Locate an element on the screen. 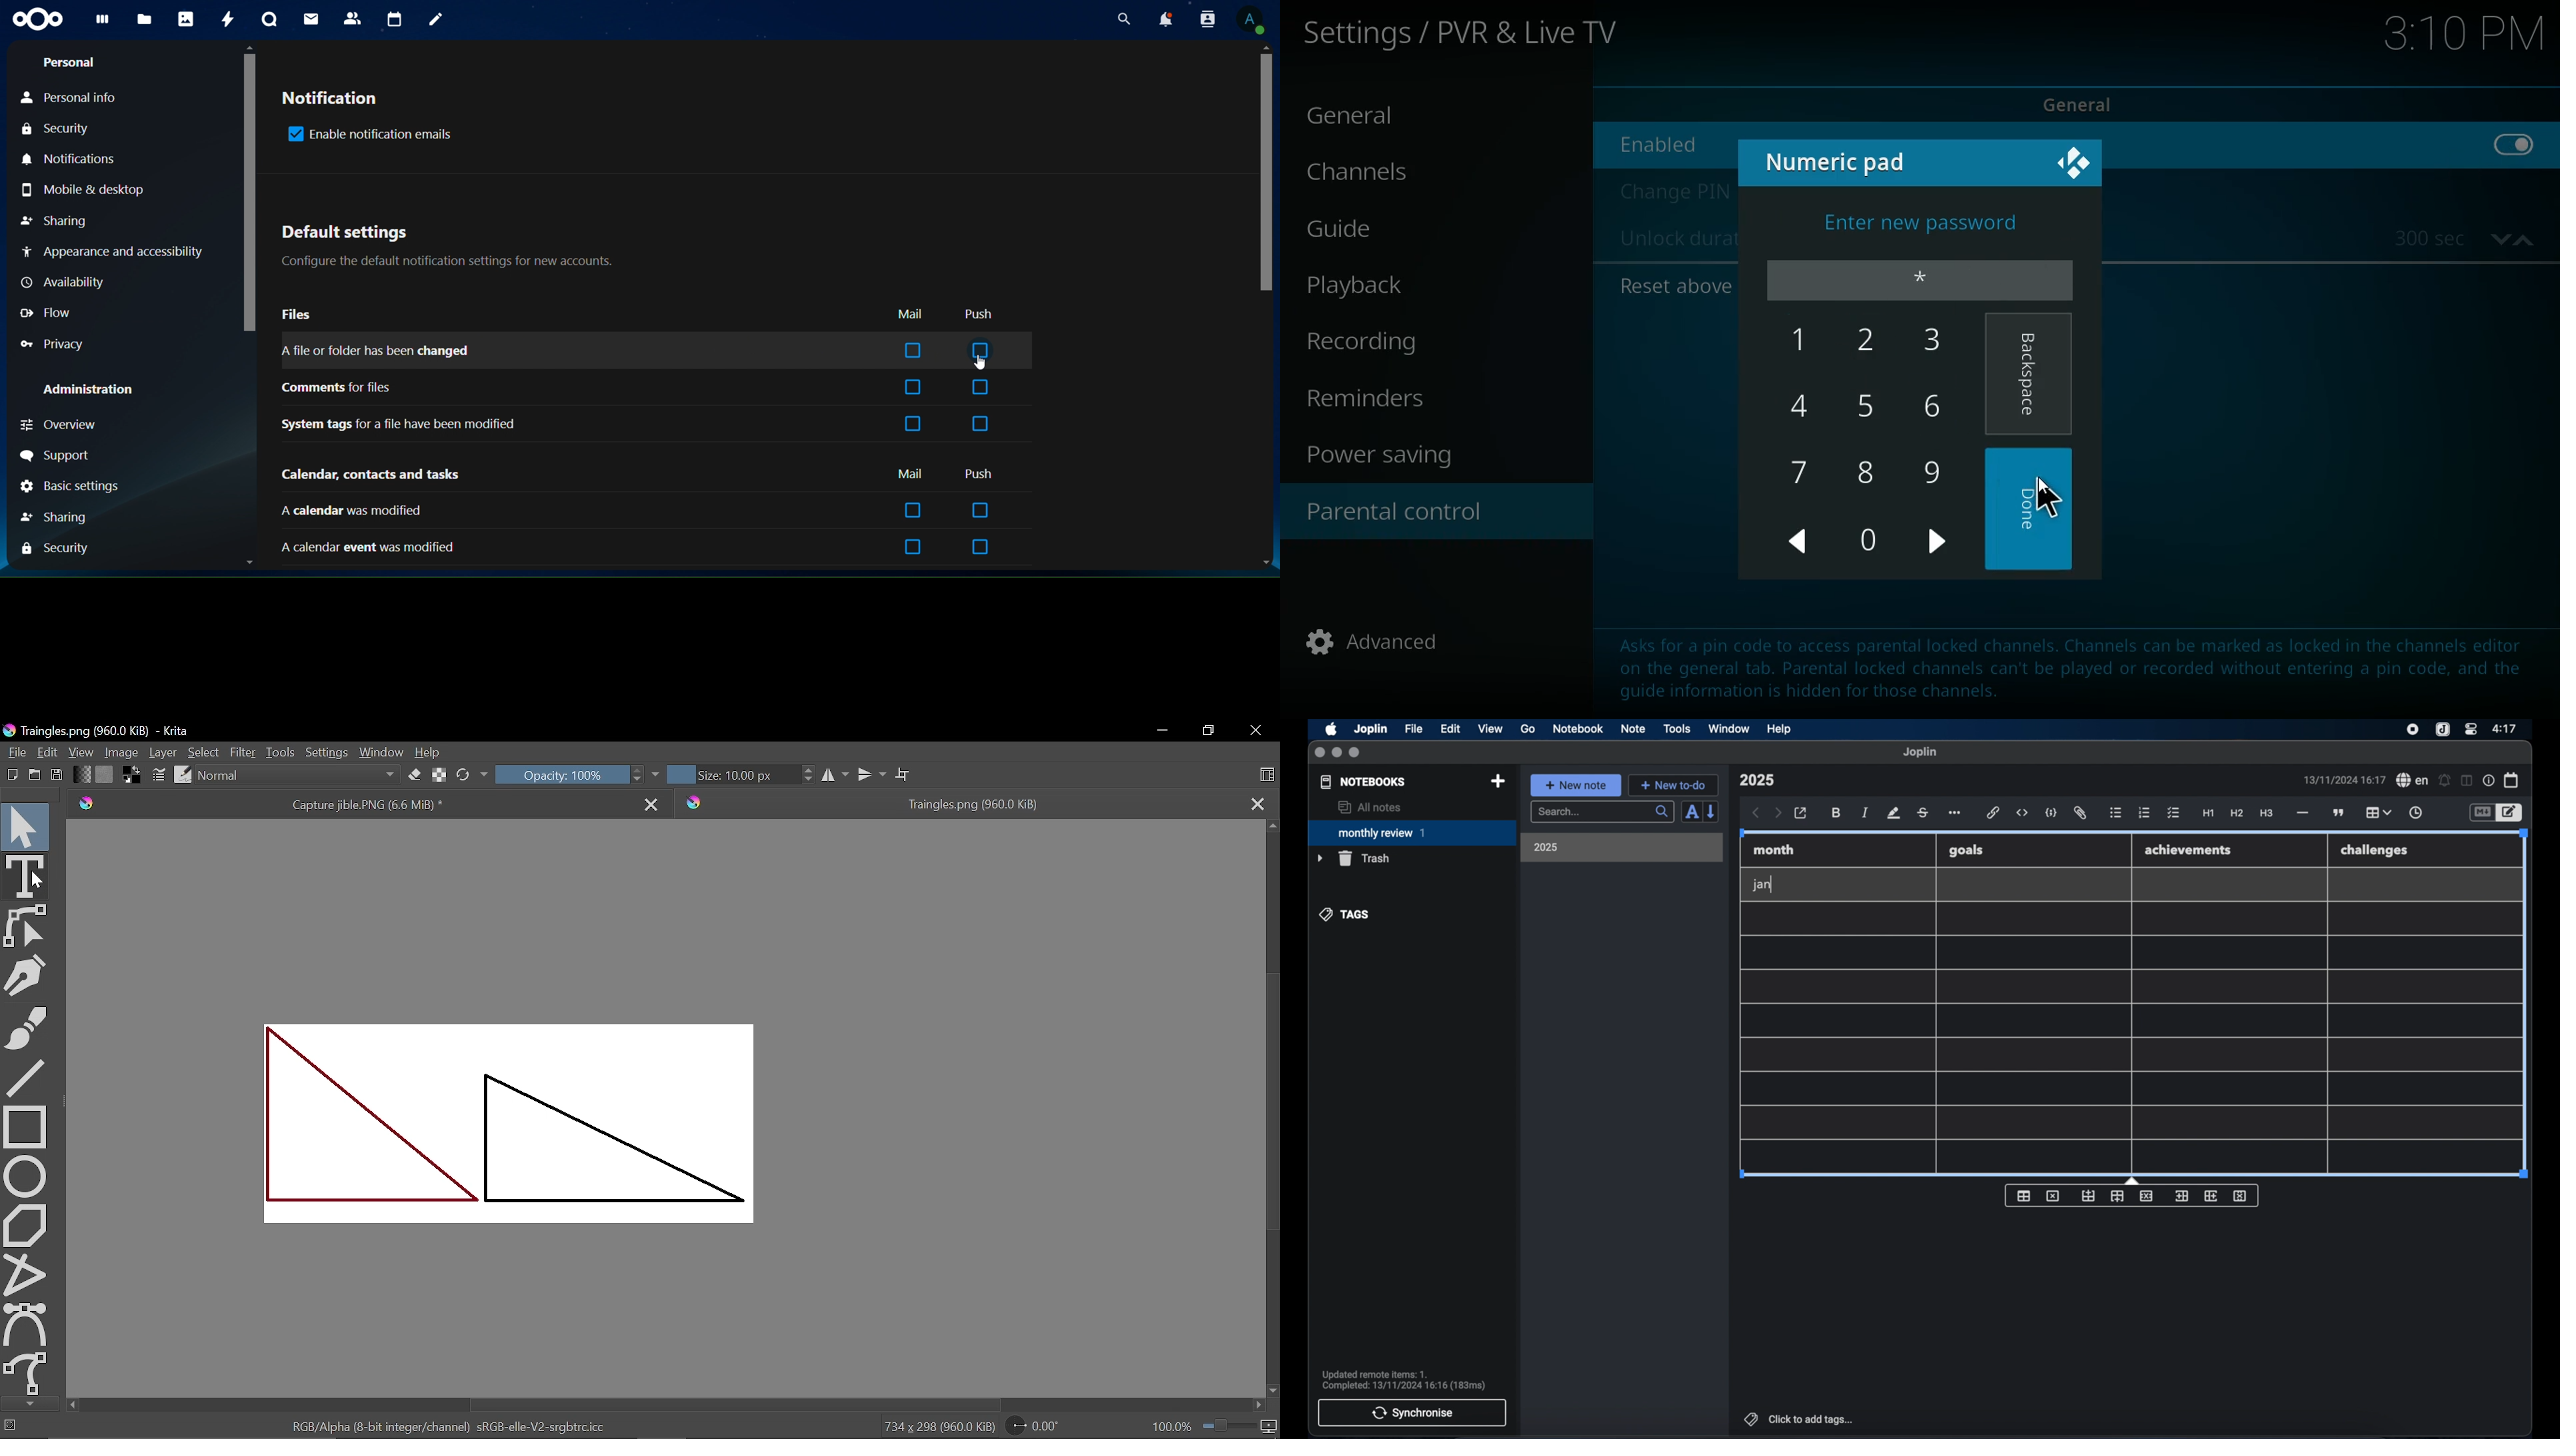 This screenshot has width=2576, height=1456. unlock duration is located at coordinates (1674, 241).